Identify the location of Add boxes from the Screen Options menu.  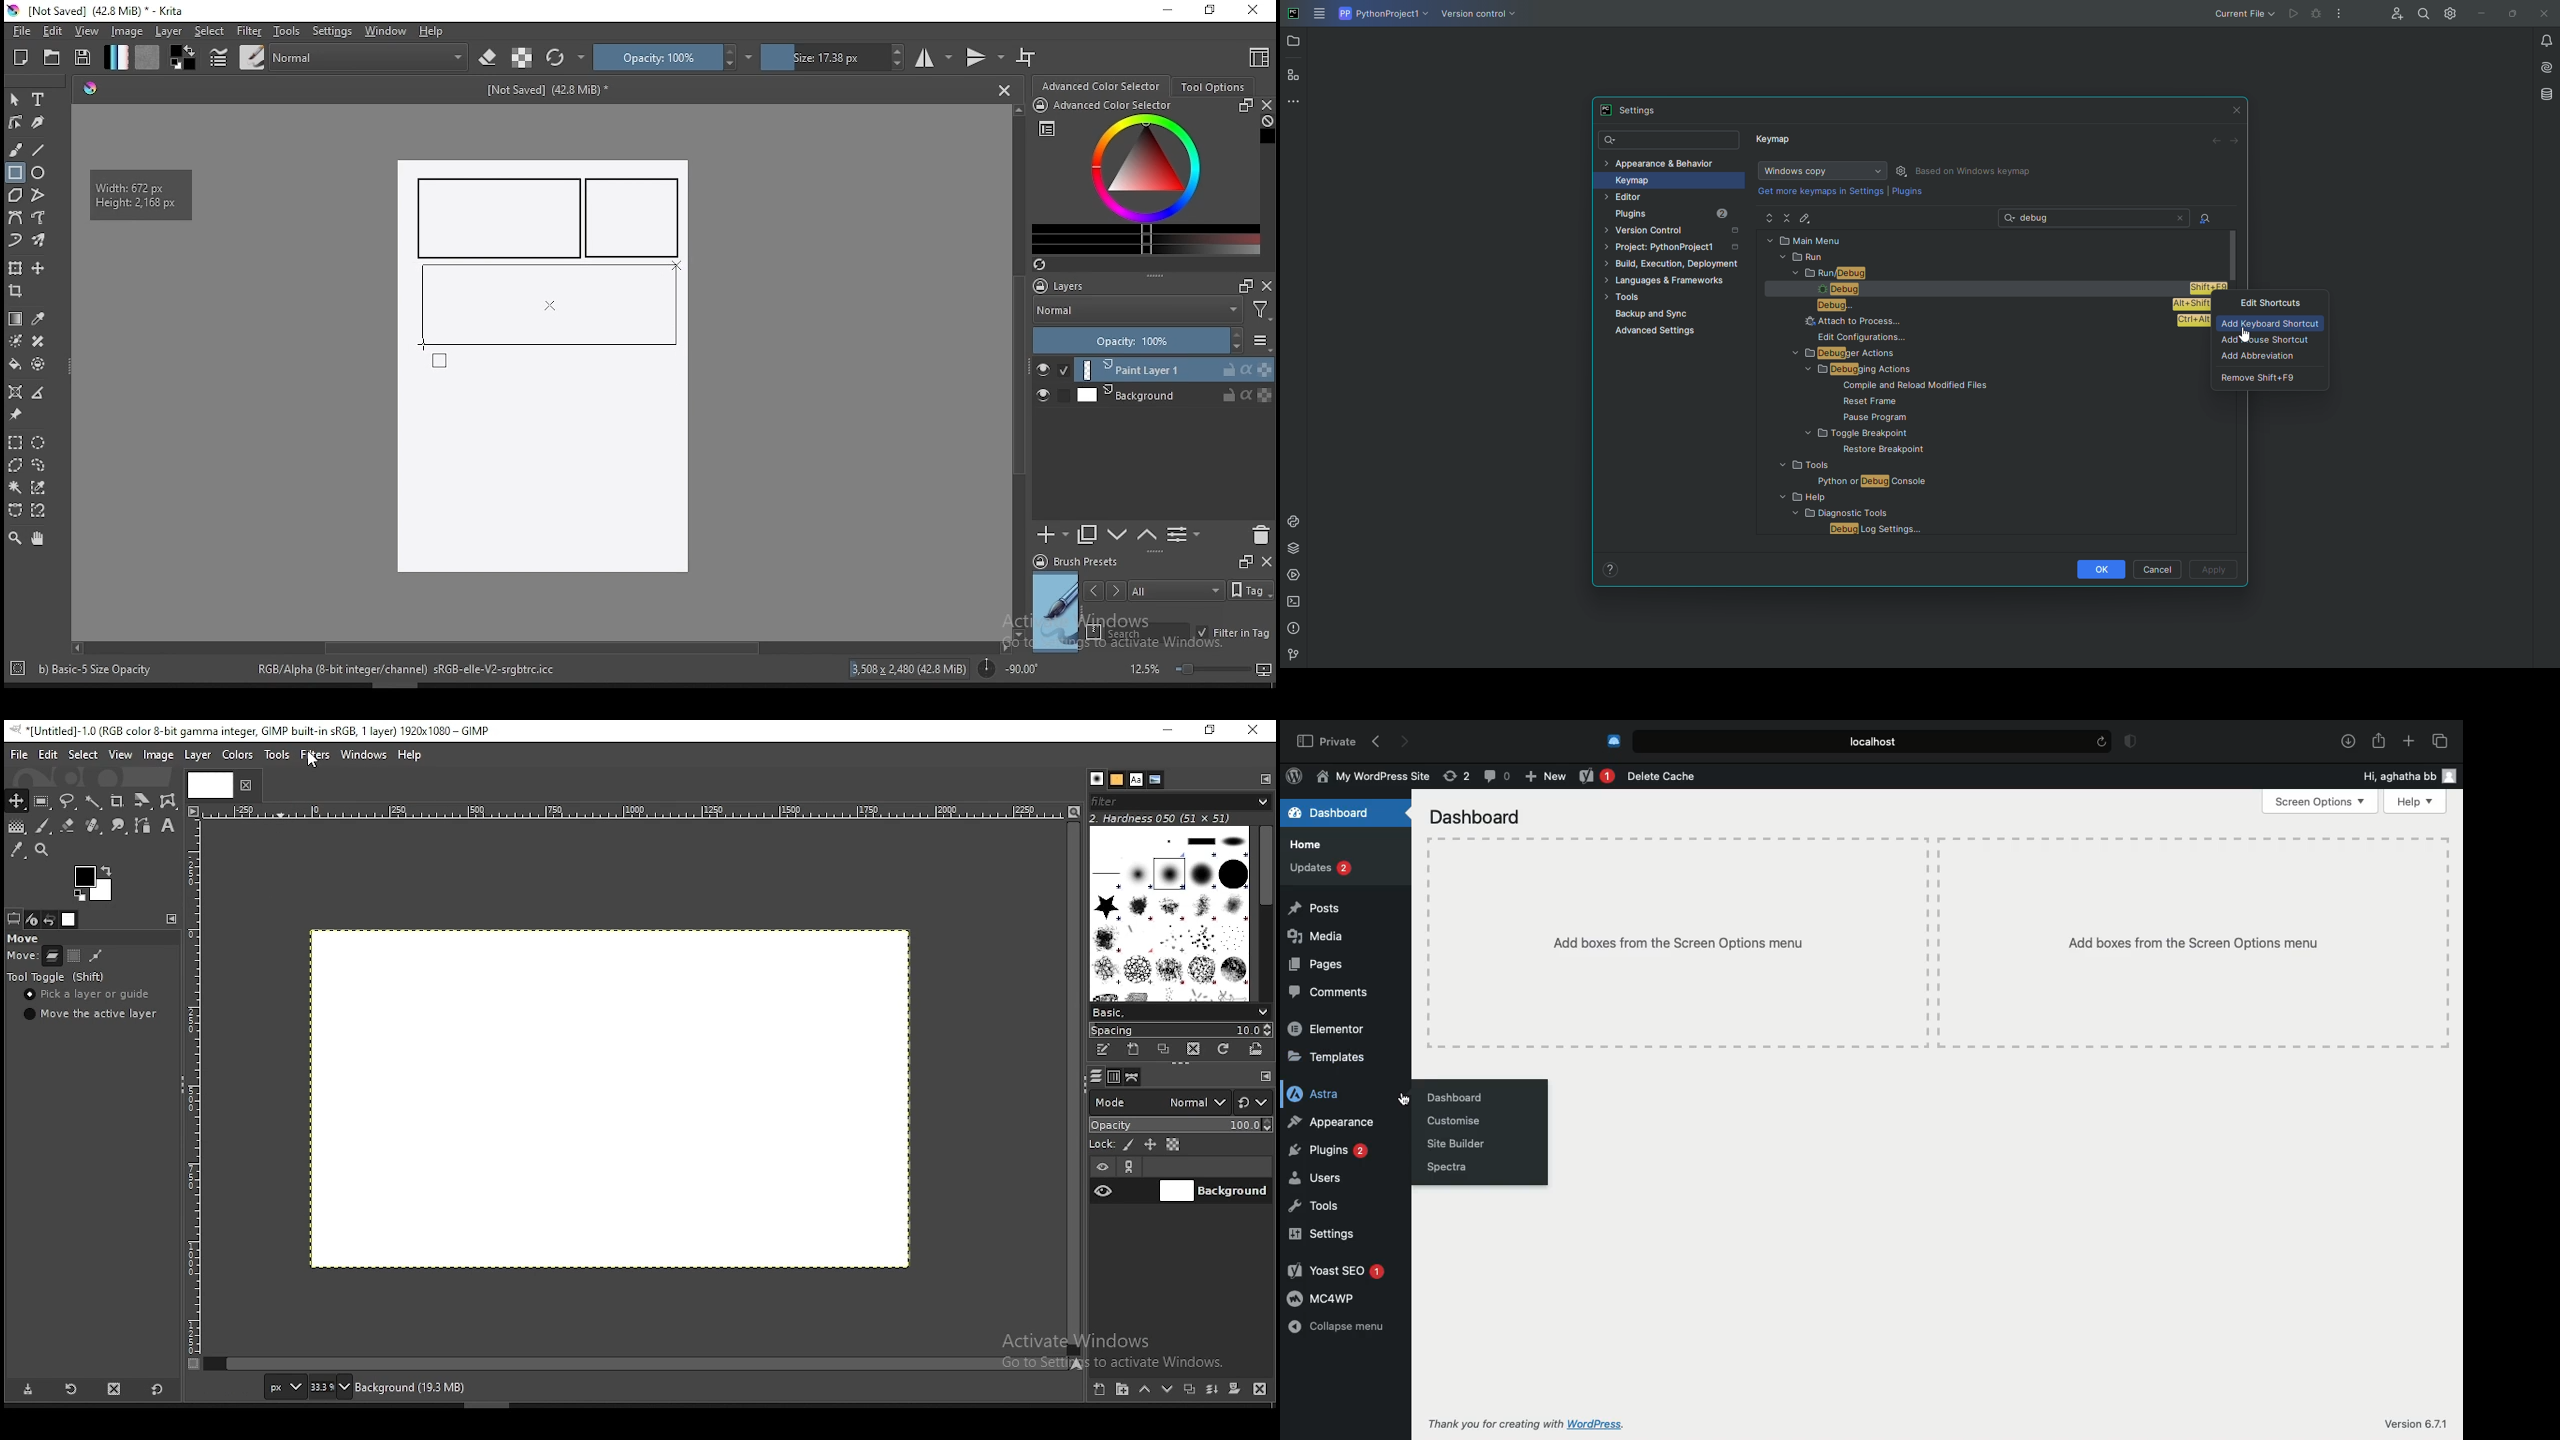
(2197, 944).